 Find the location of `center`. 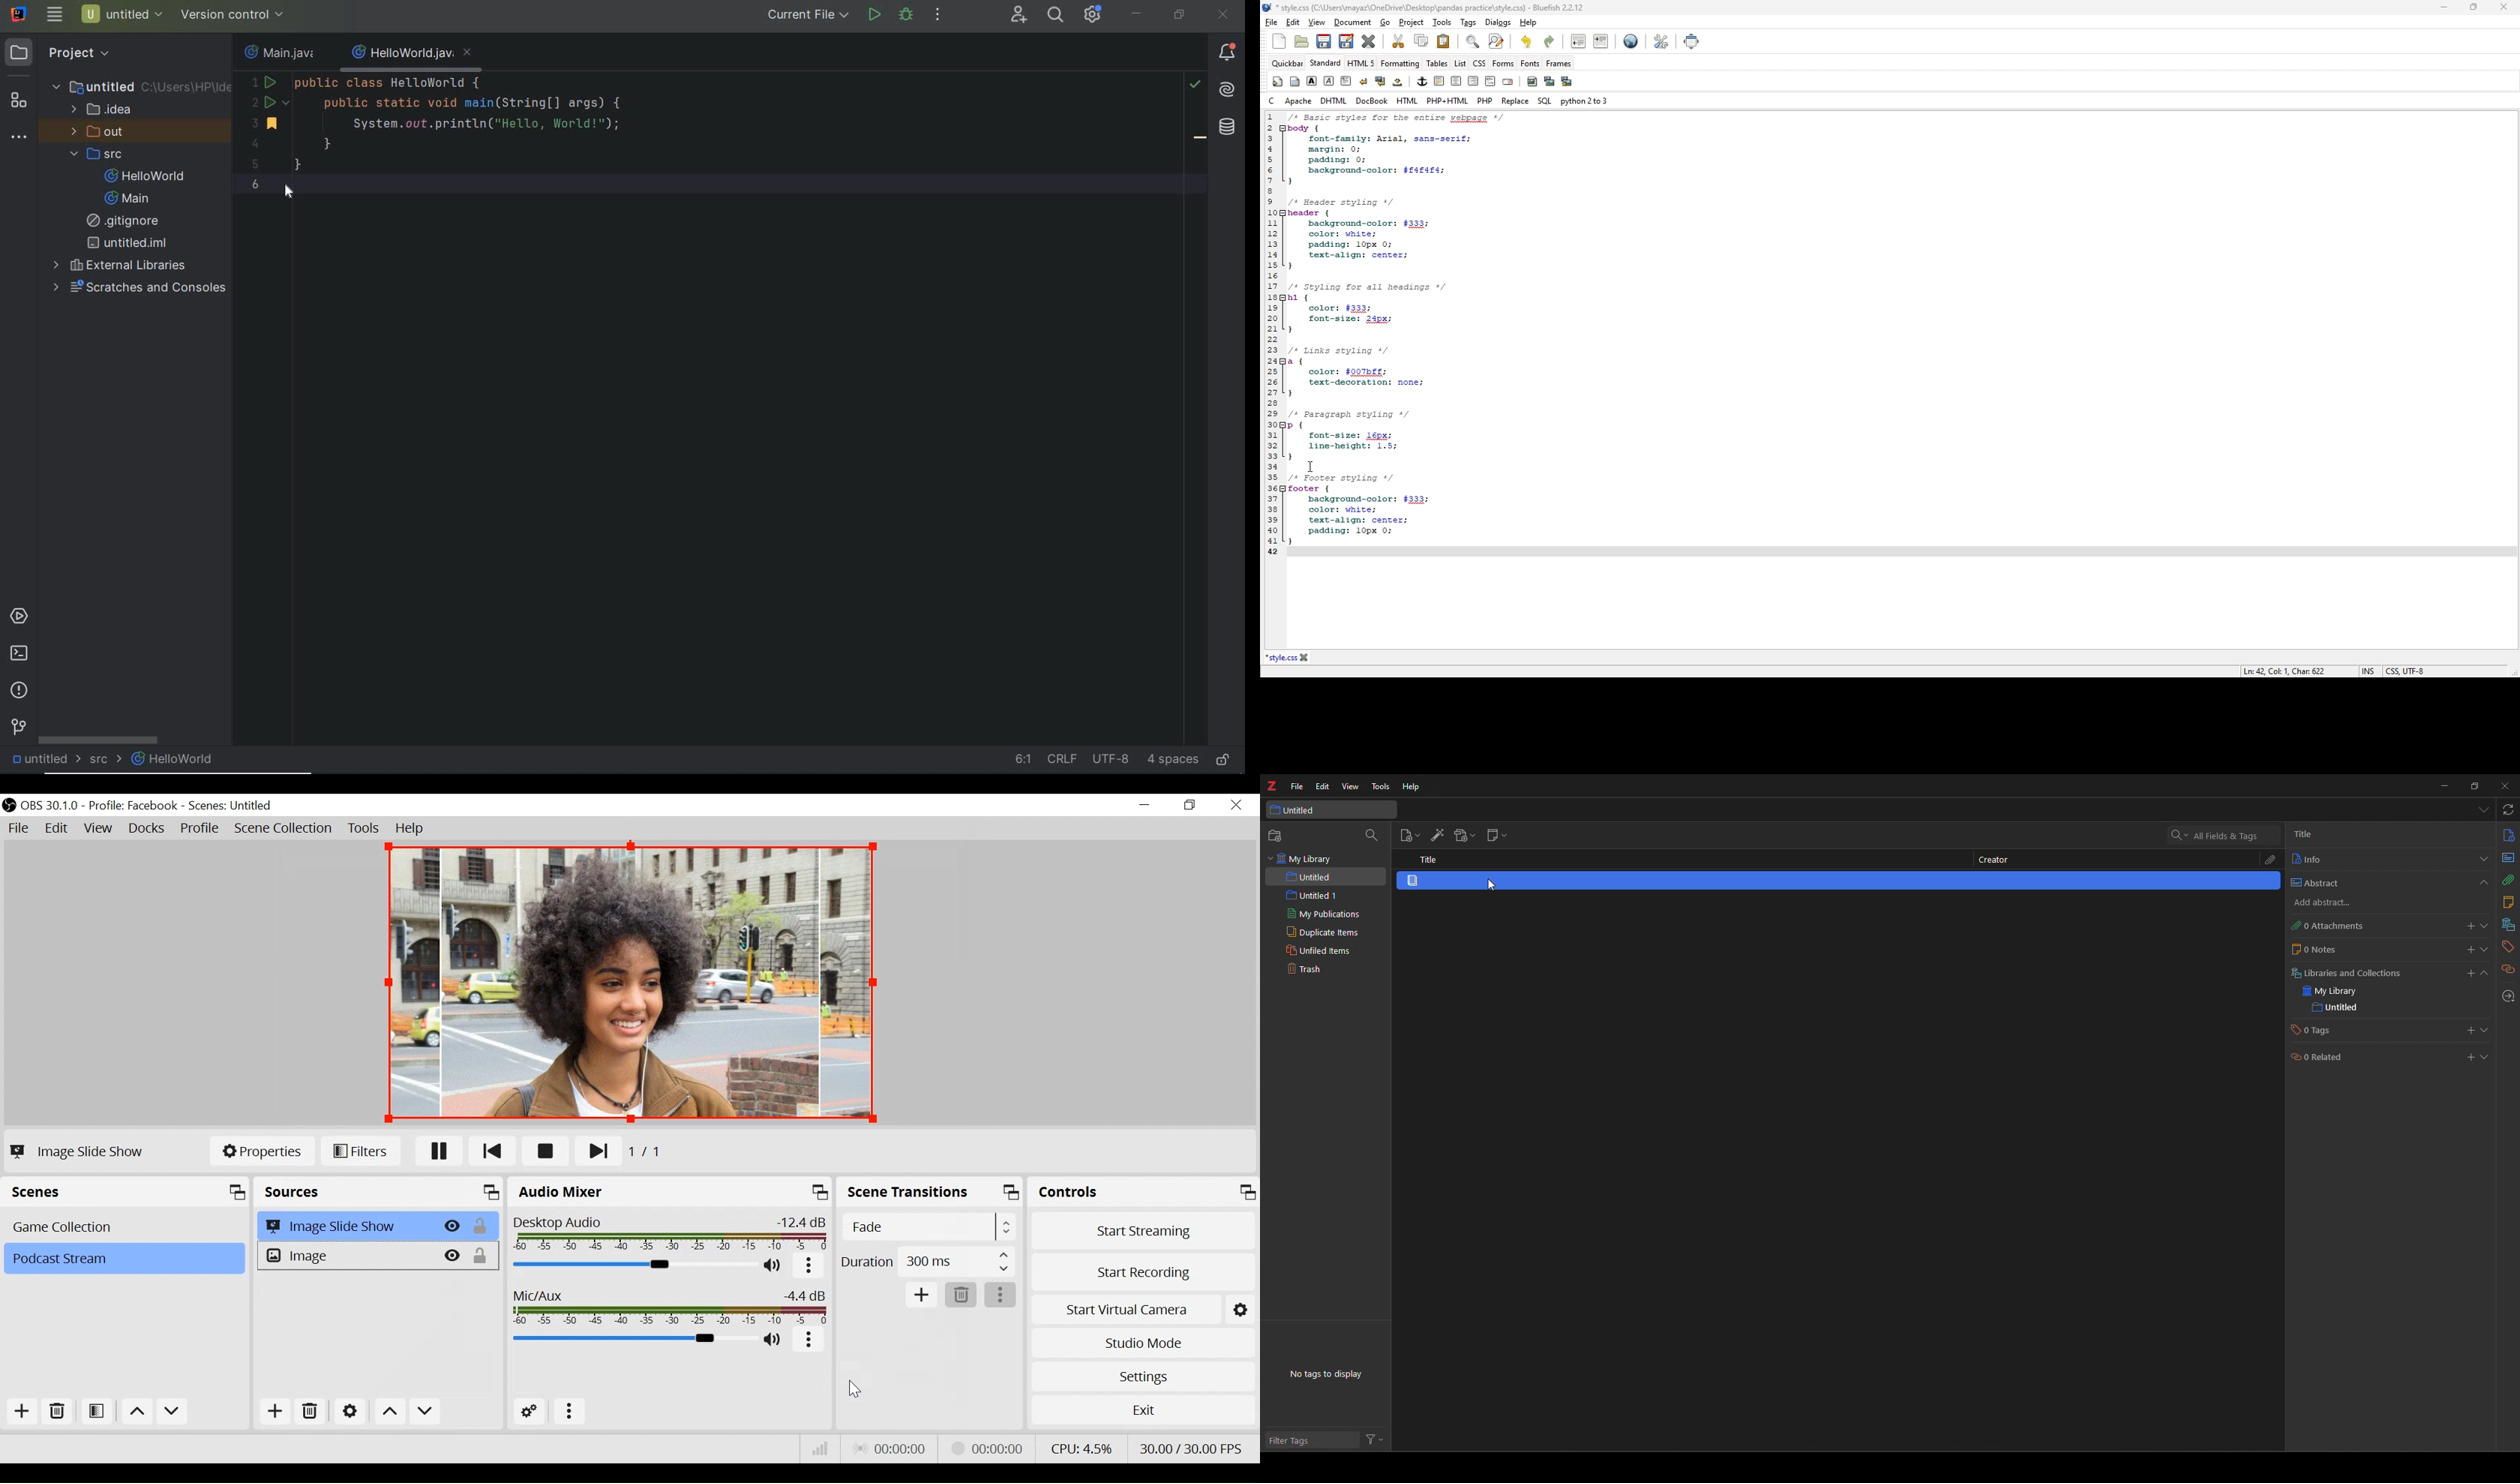

center is located at coordinates (1456, 81).